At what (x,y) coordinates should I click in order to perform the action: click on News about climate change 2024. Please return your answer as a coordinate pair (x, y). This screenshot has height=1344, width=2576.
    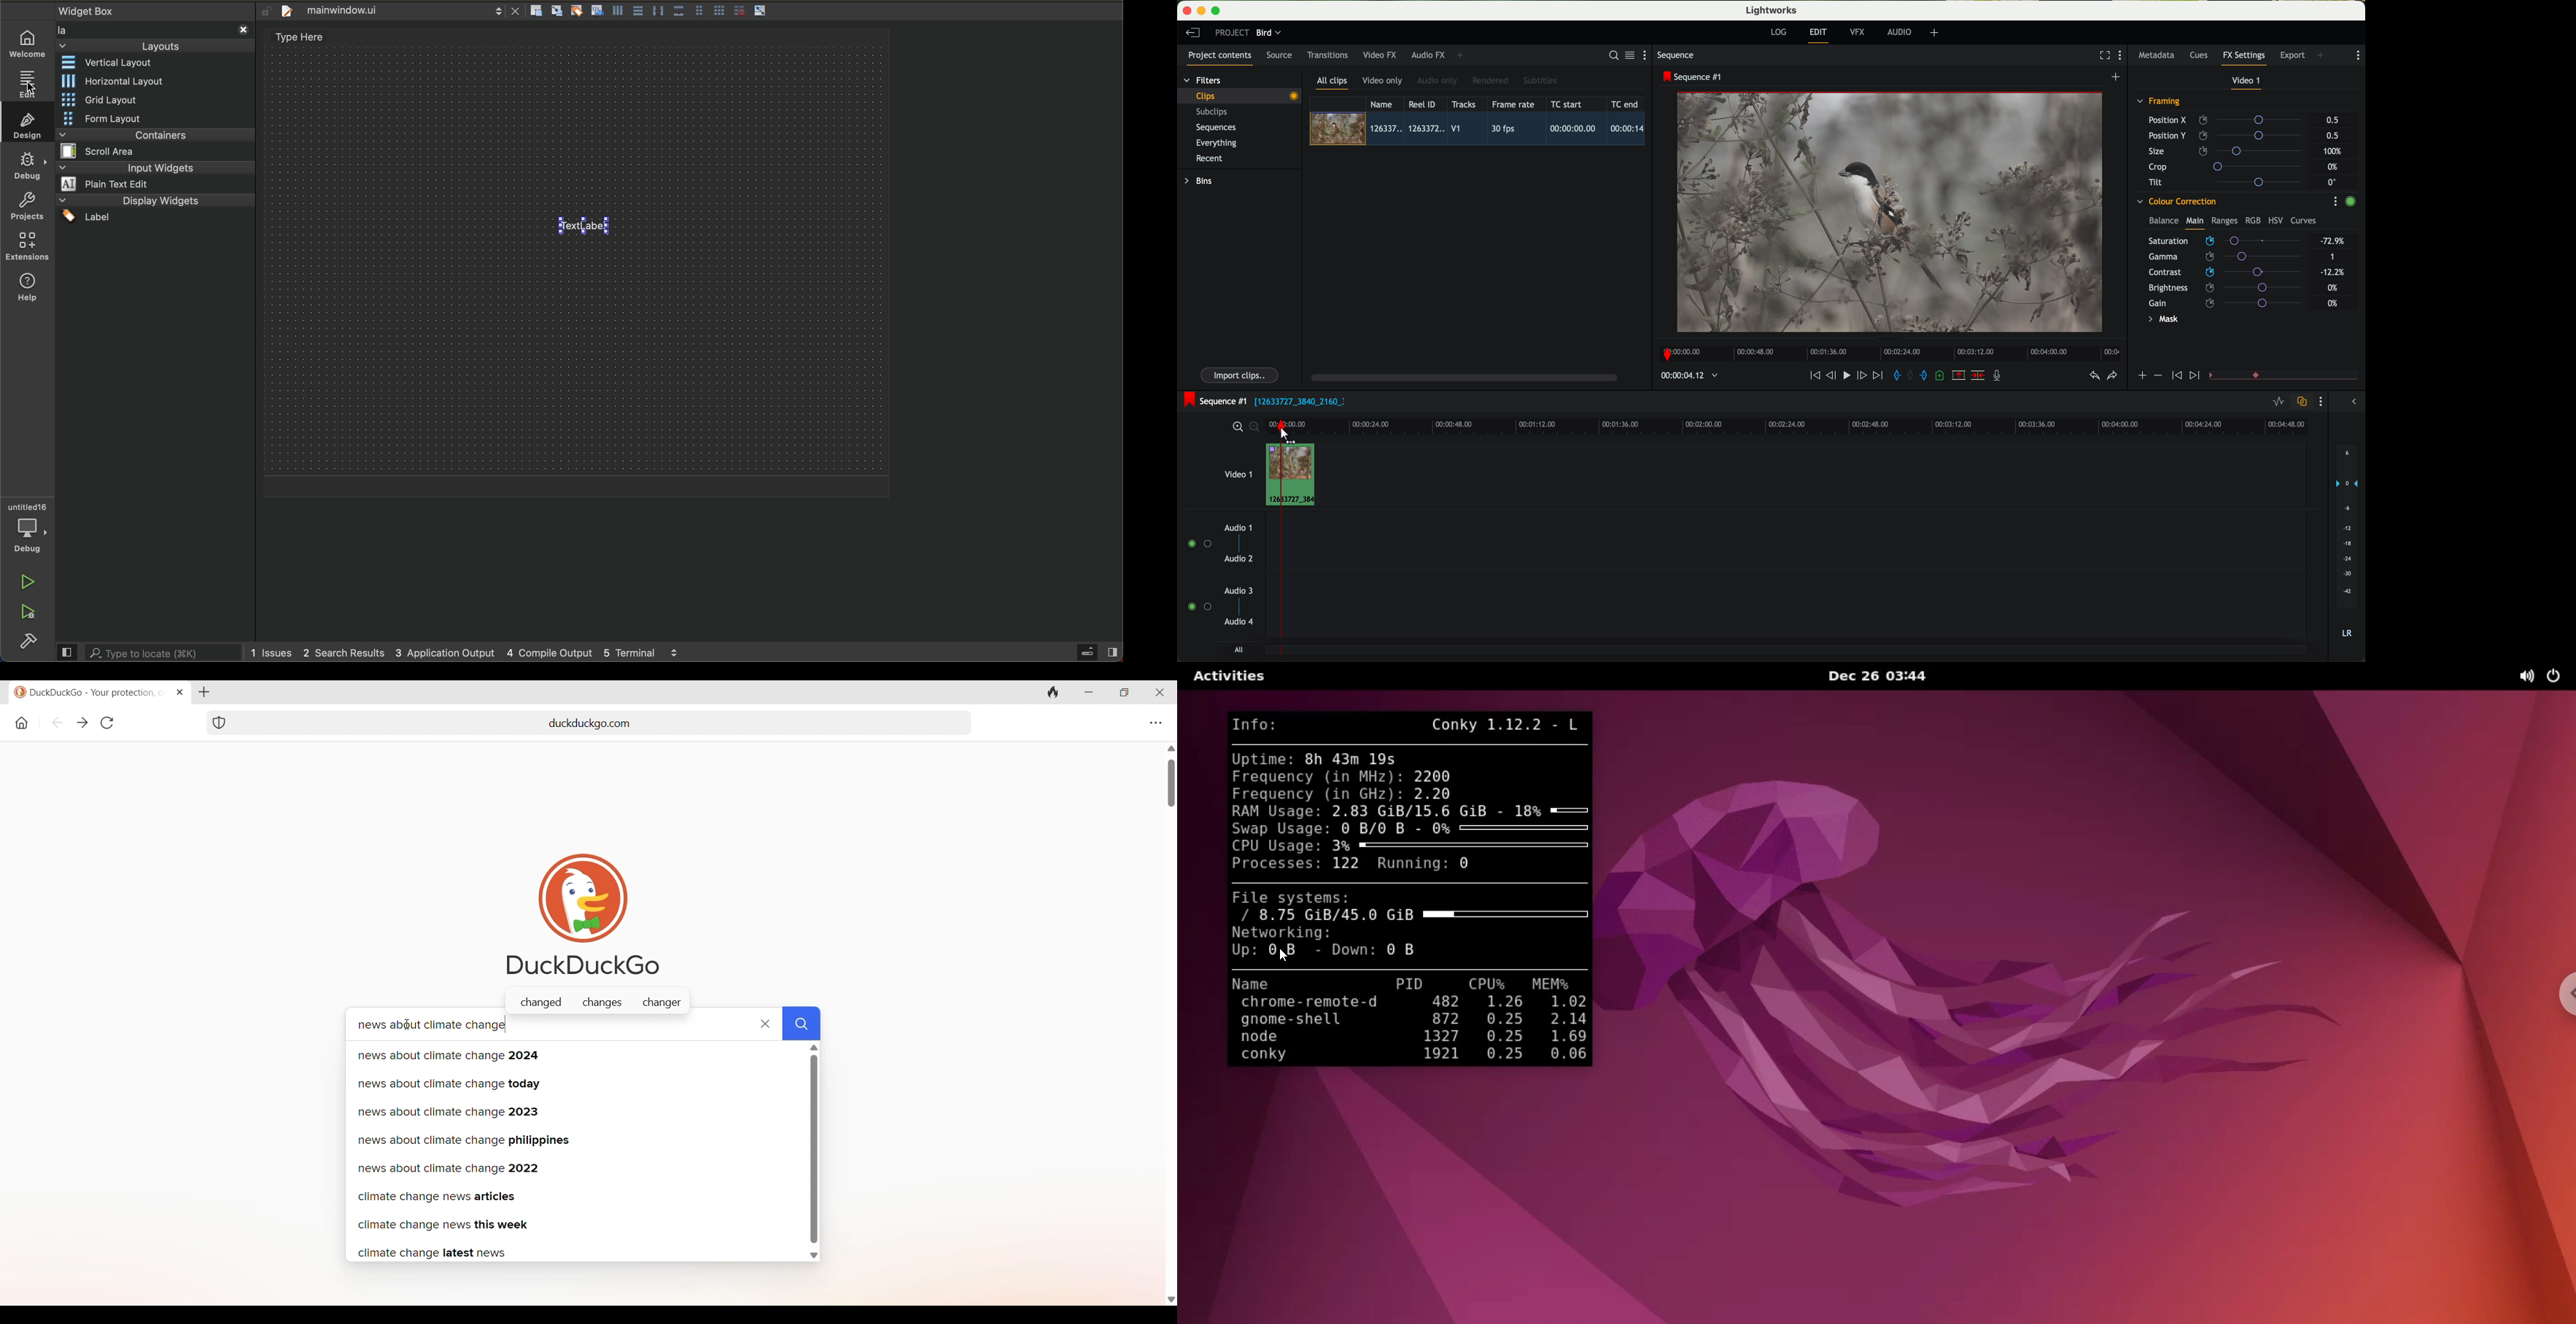
    Looking at the image, I should click on (576, 1054).